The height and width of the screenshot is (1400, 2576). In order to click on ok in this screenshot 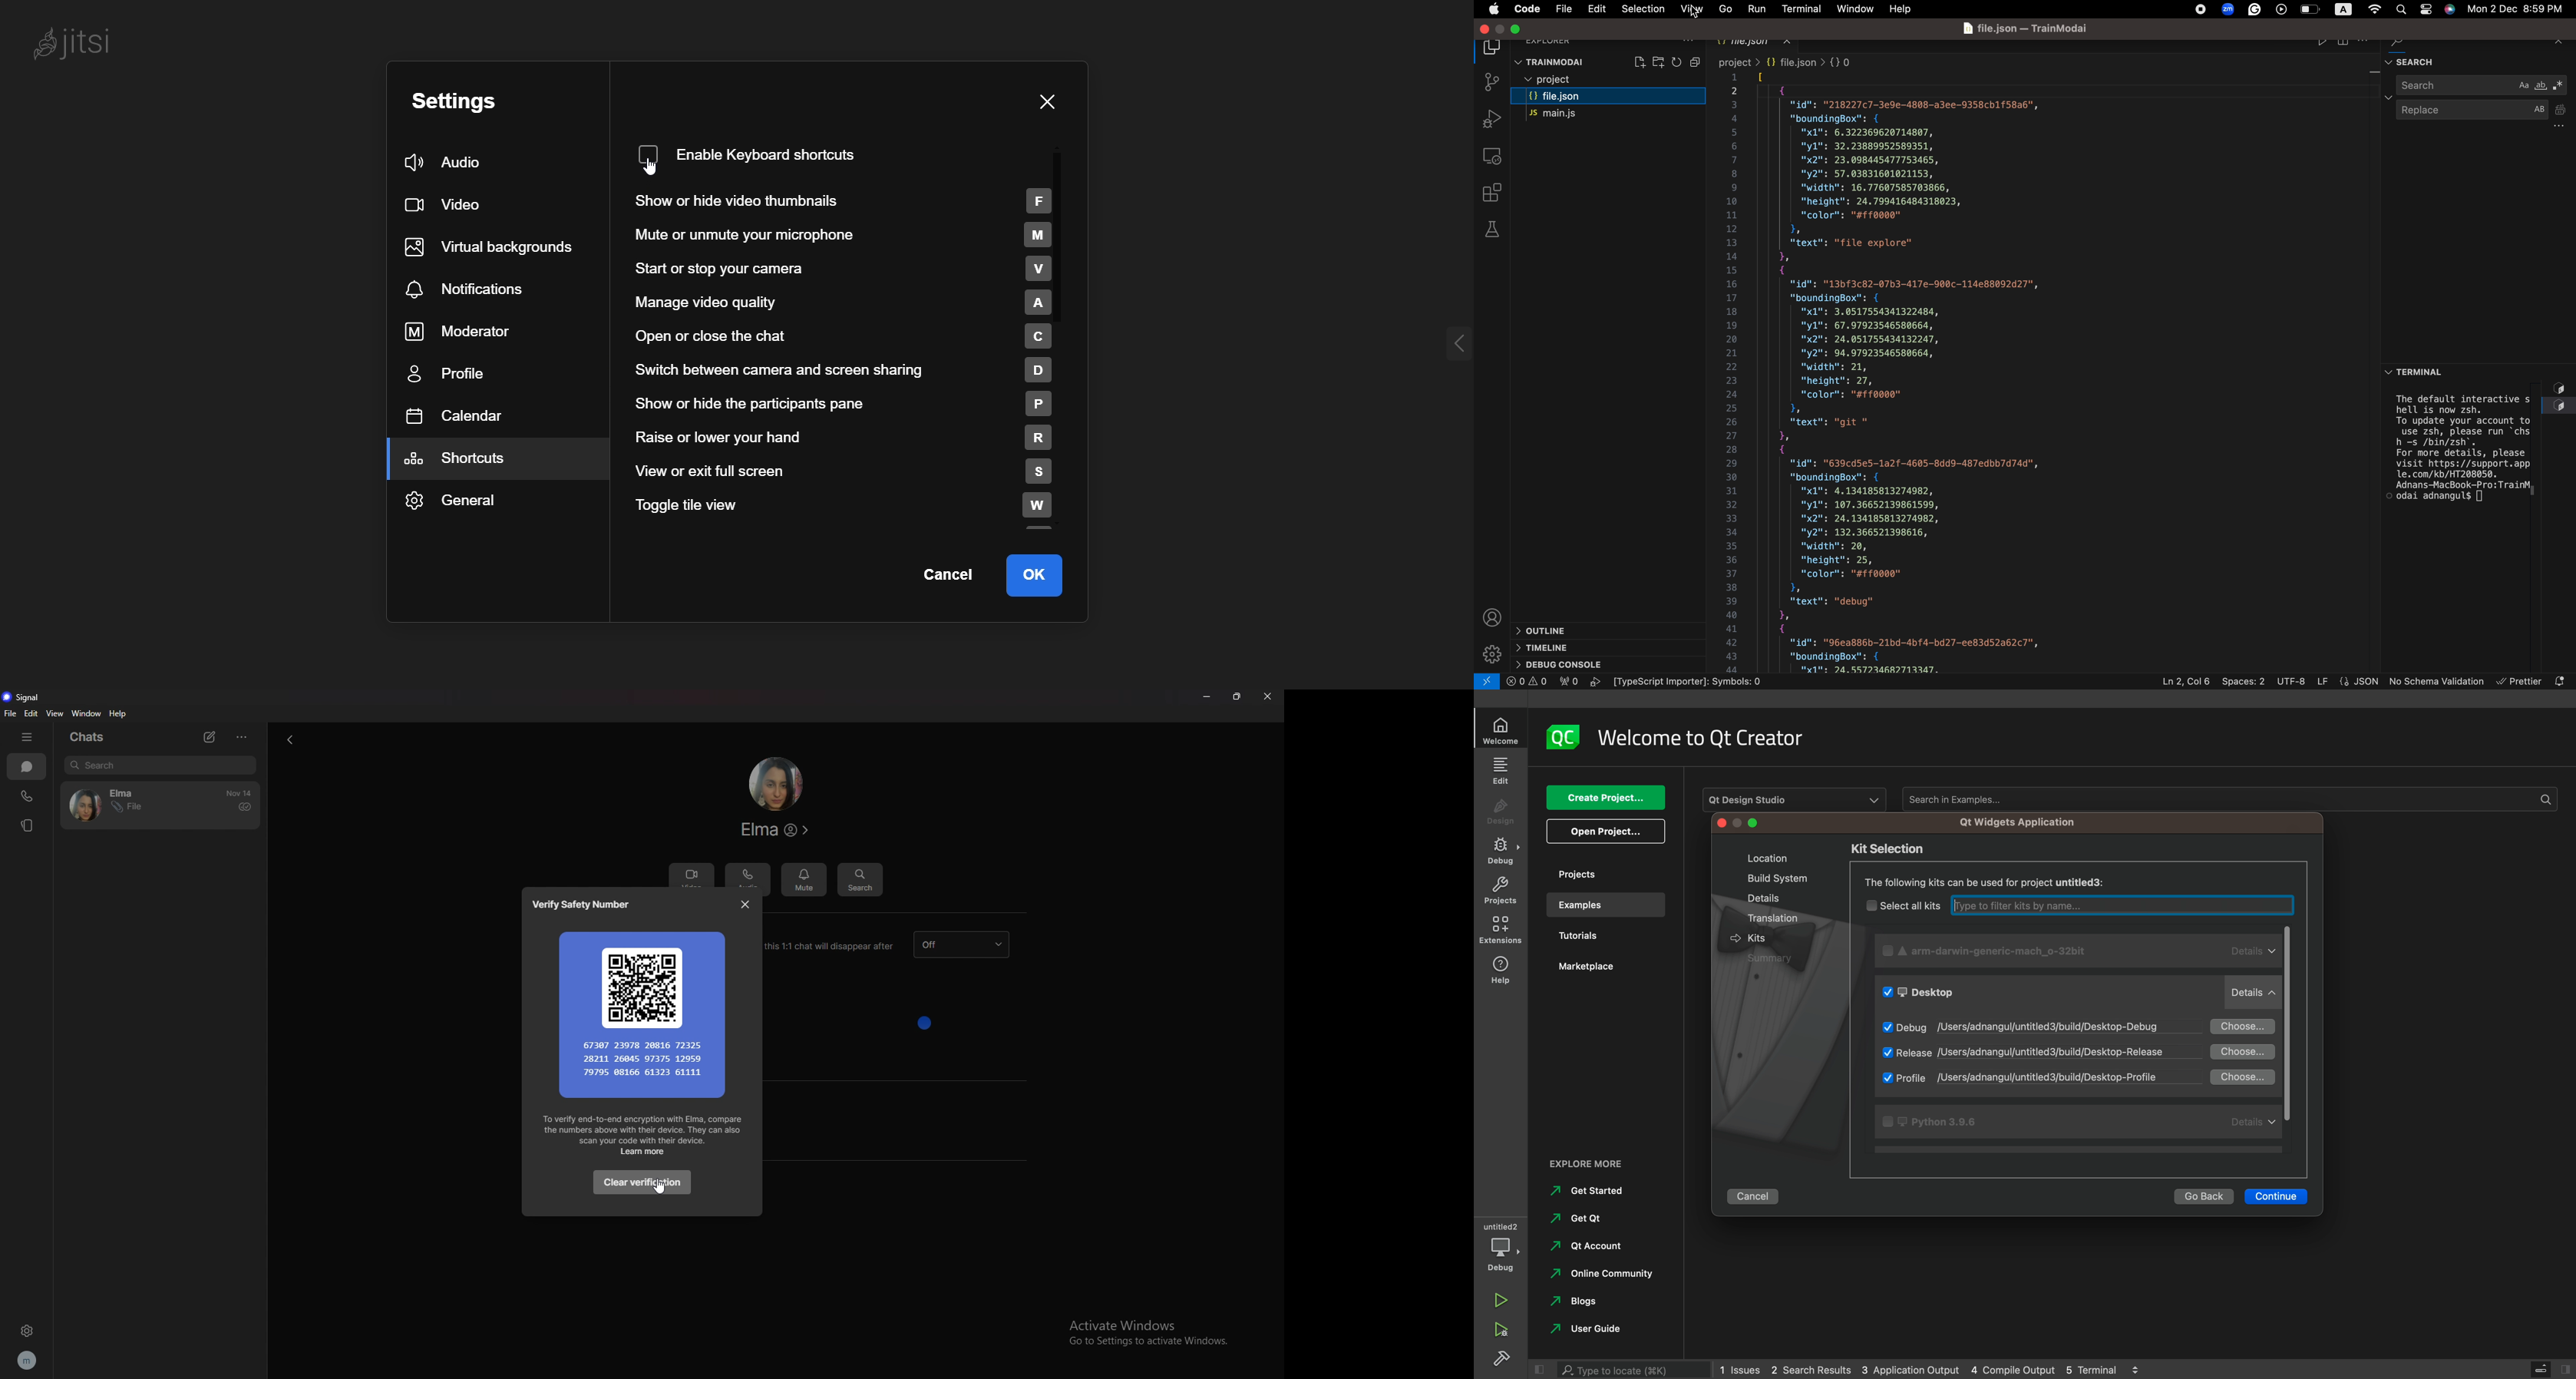, I will do `click(1046, 575)`.